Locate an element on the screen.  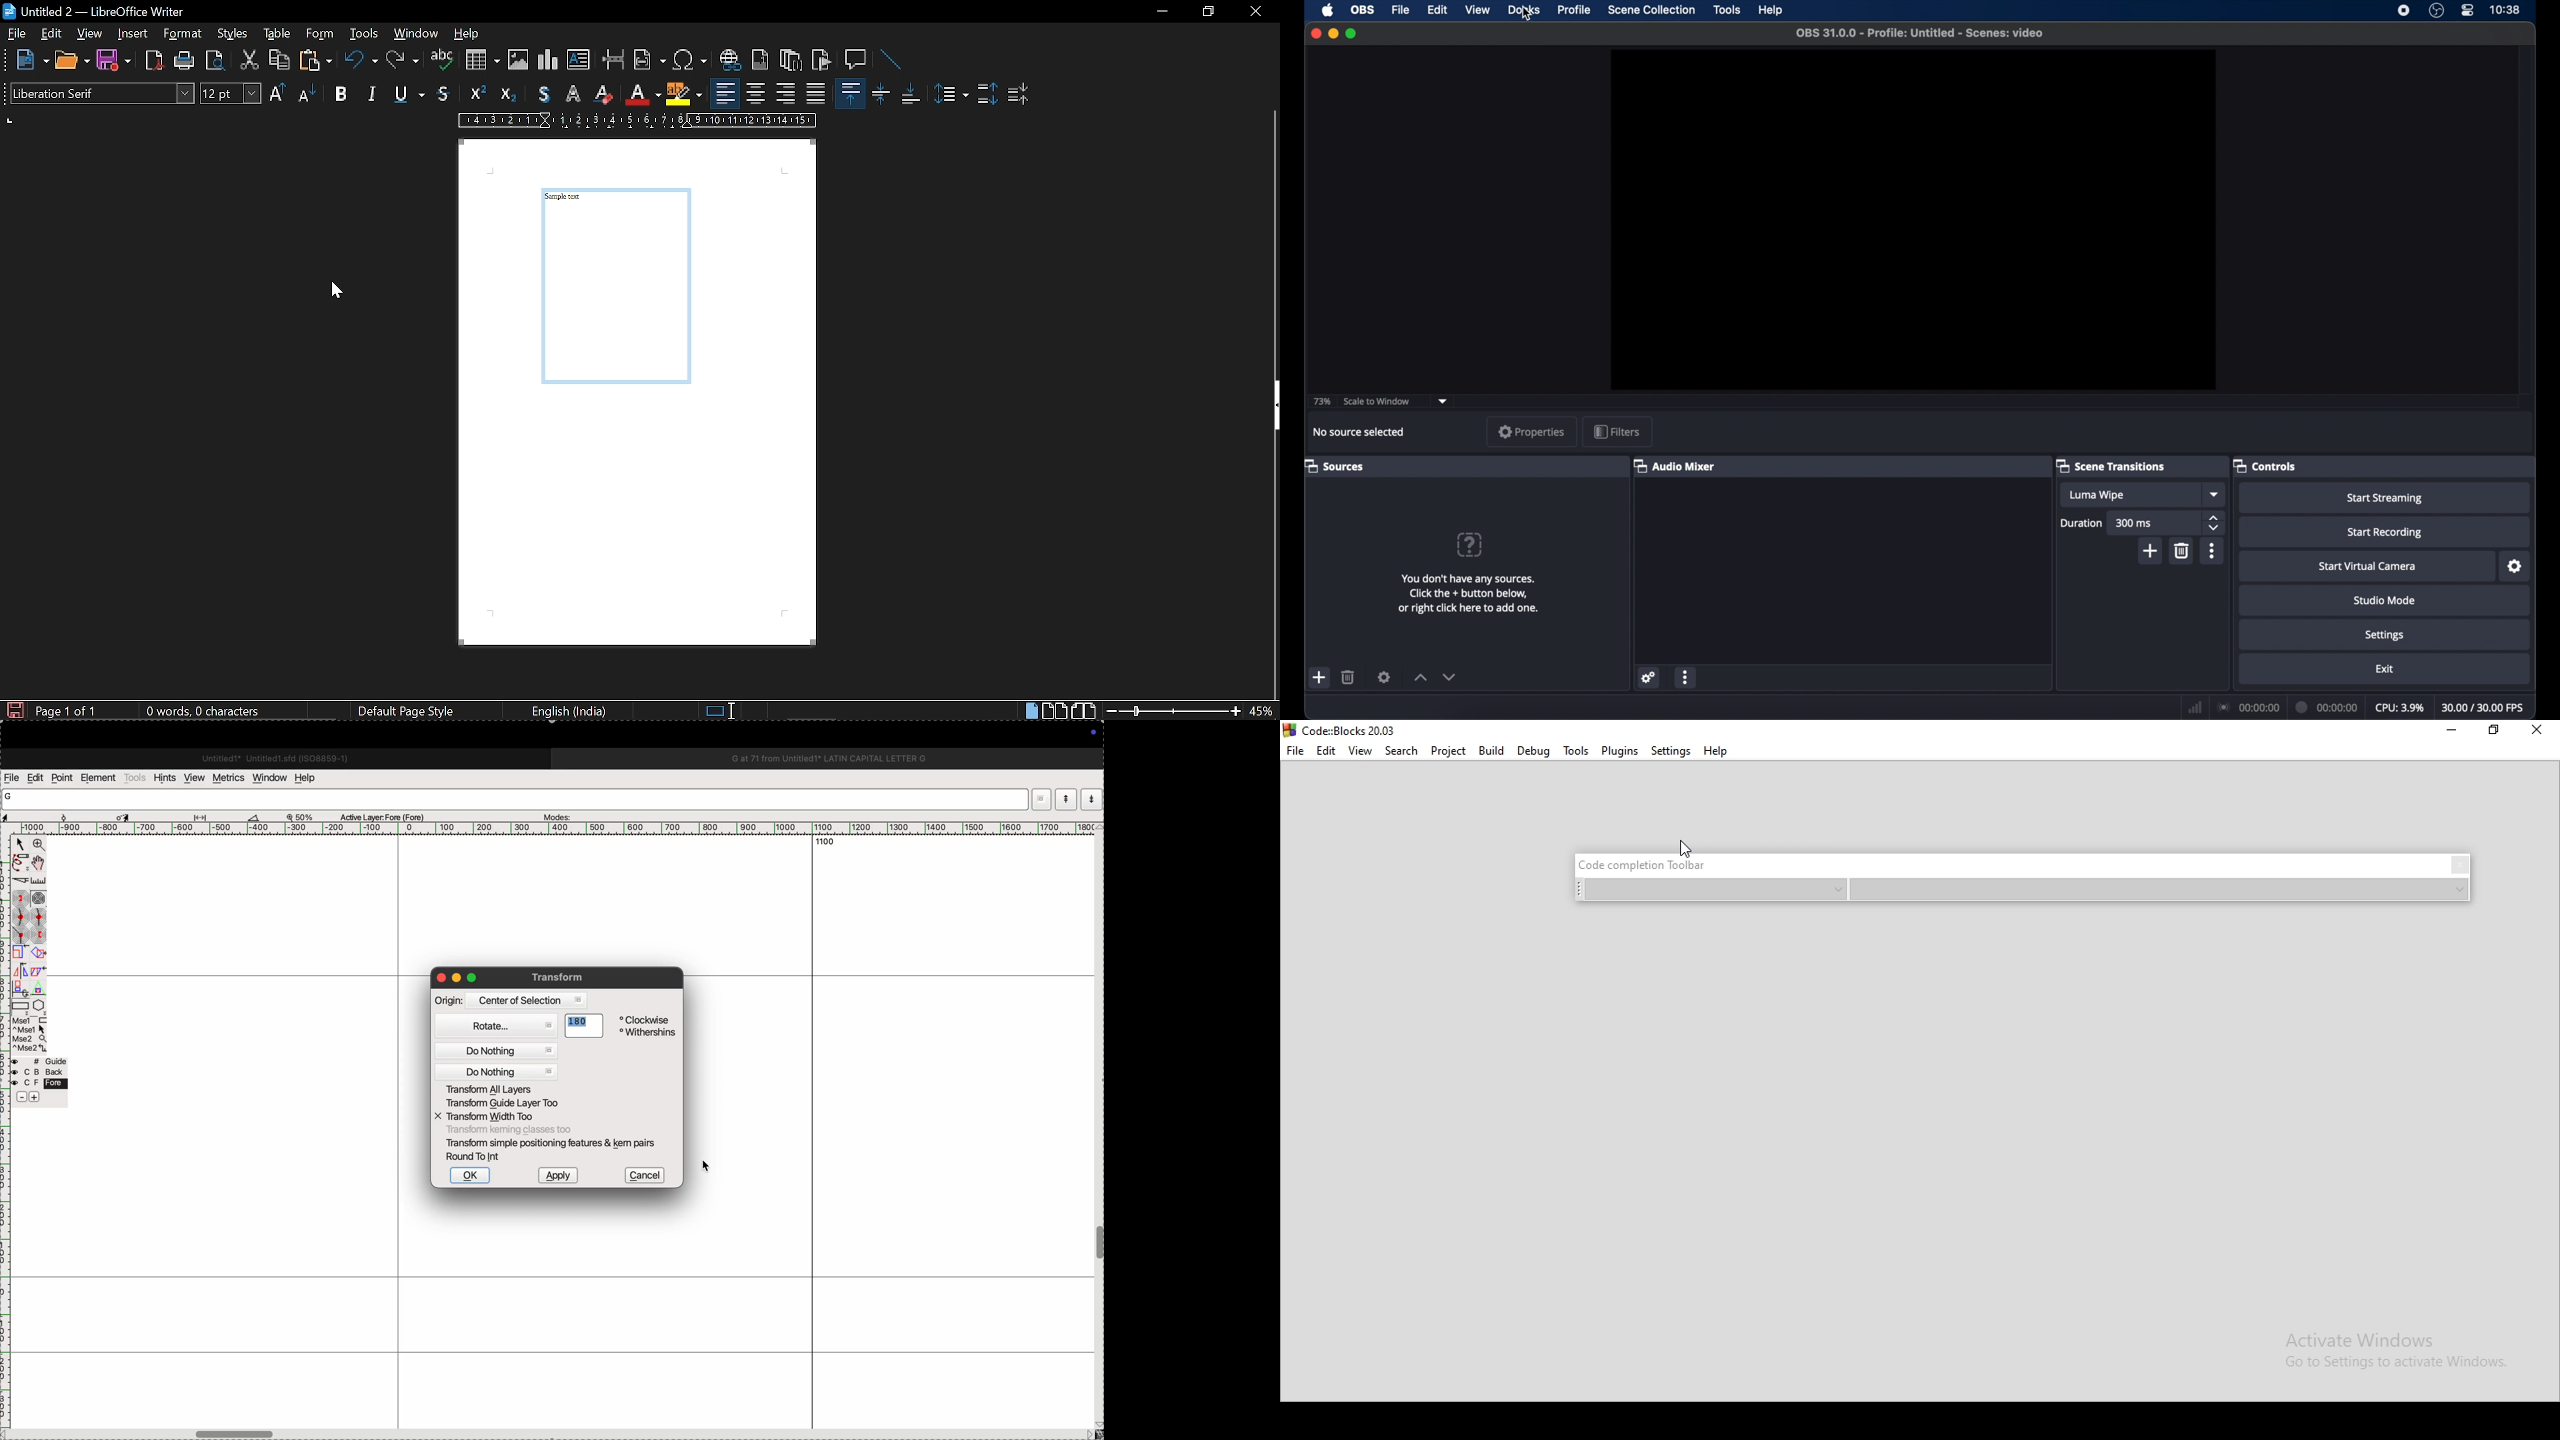
settings is located at coordinates (1385, 677).